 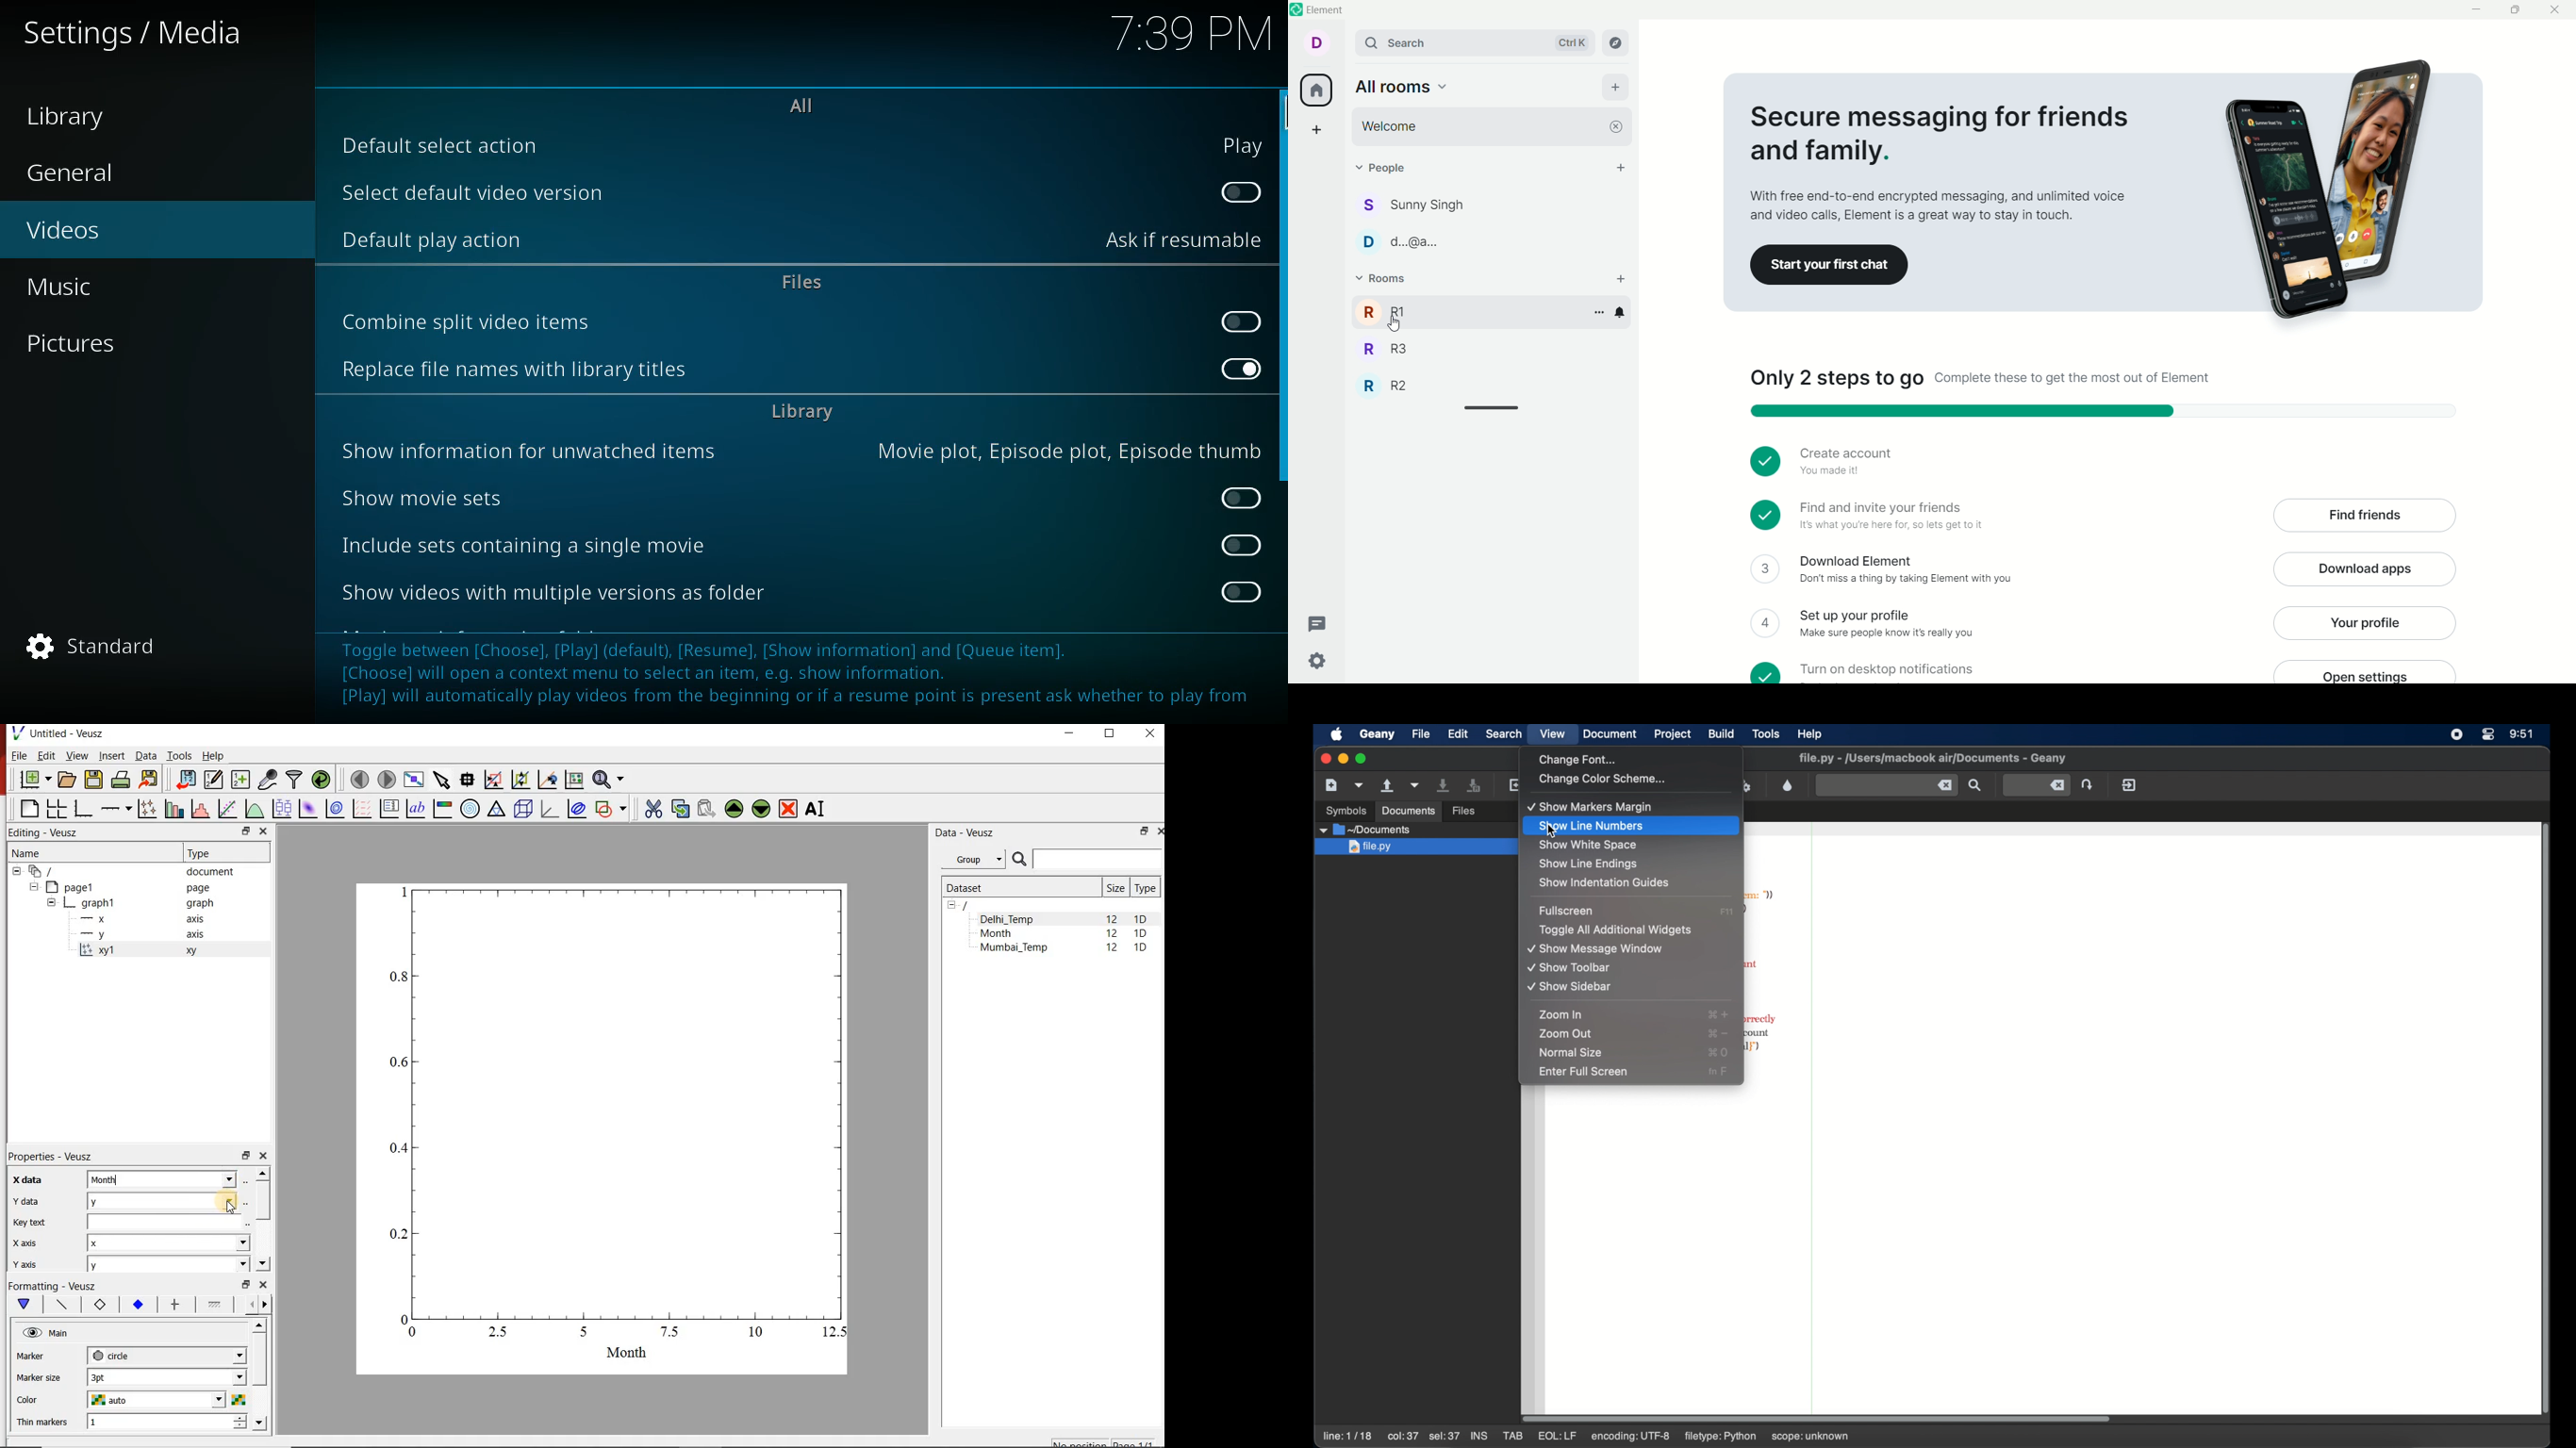 What do you see at coordinates (47, 1333) in the screenshot?
I see `Main` at bounding box center [47, 1333].